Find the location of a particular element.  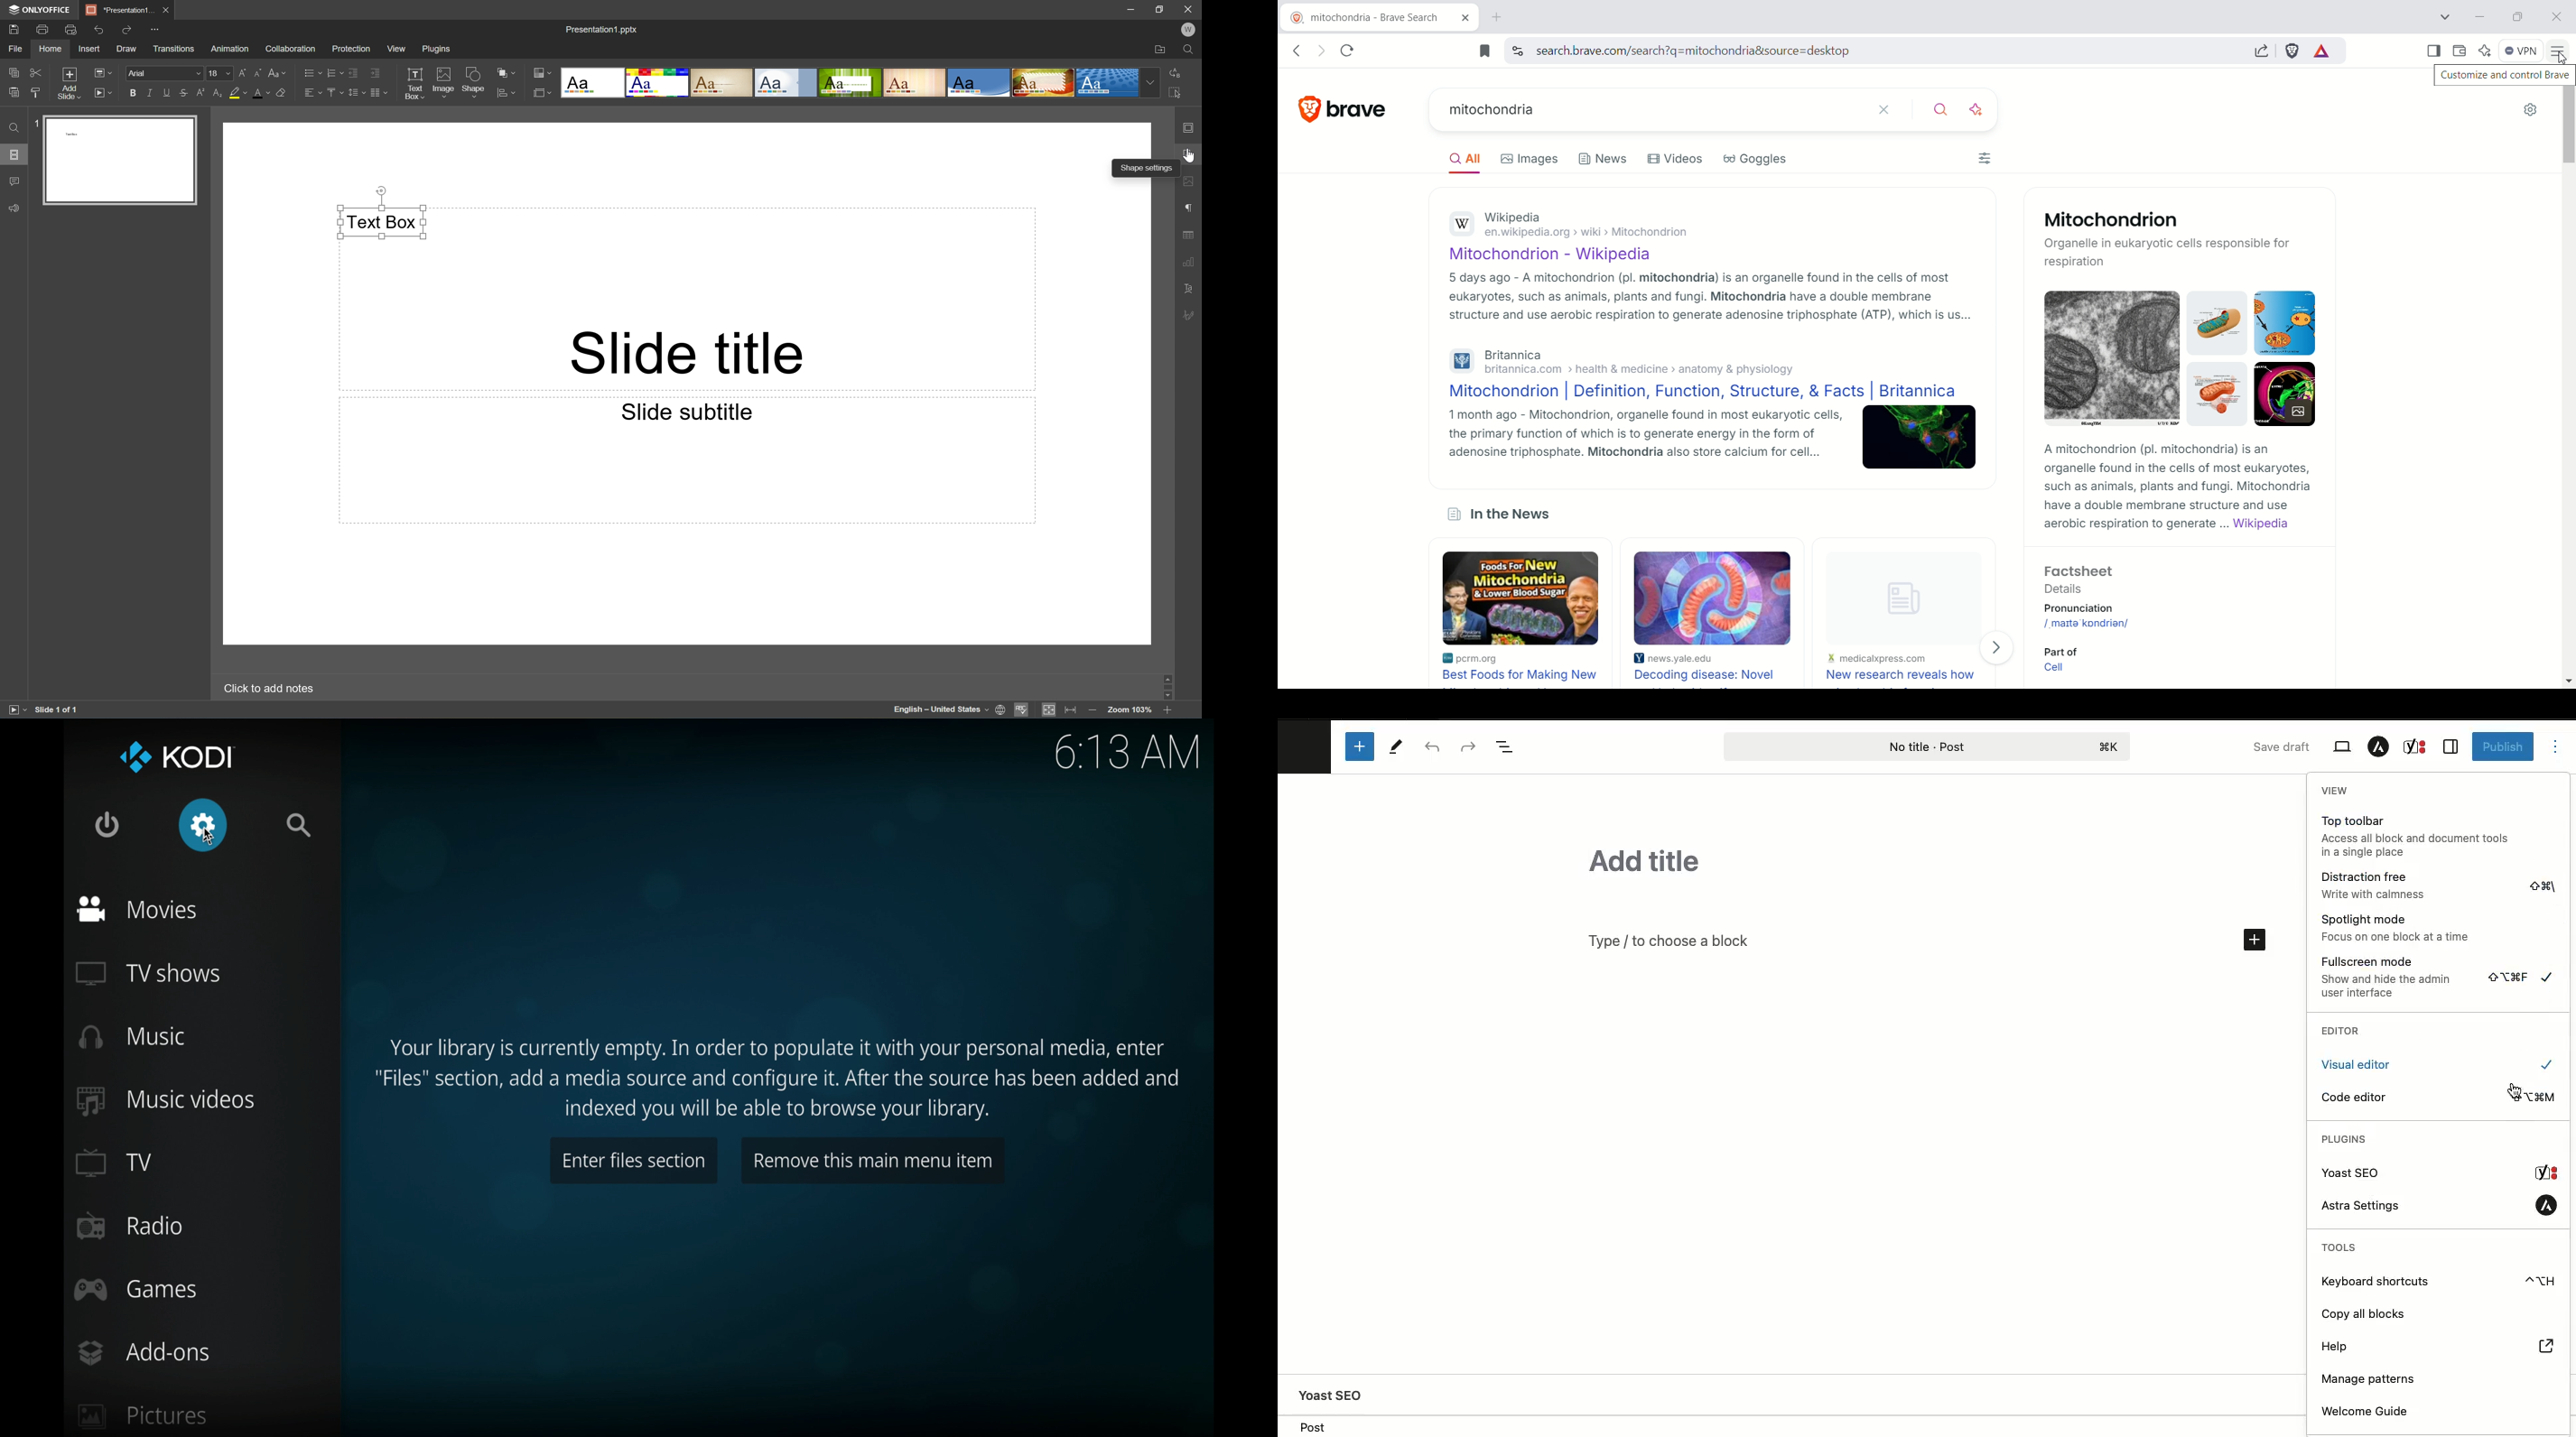

Italic is located at coordinates (149, 93).